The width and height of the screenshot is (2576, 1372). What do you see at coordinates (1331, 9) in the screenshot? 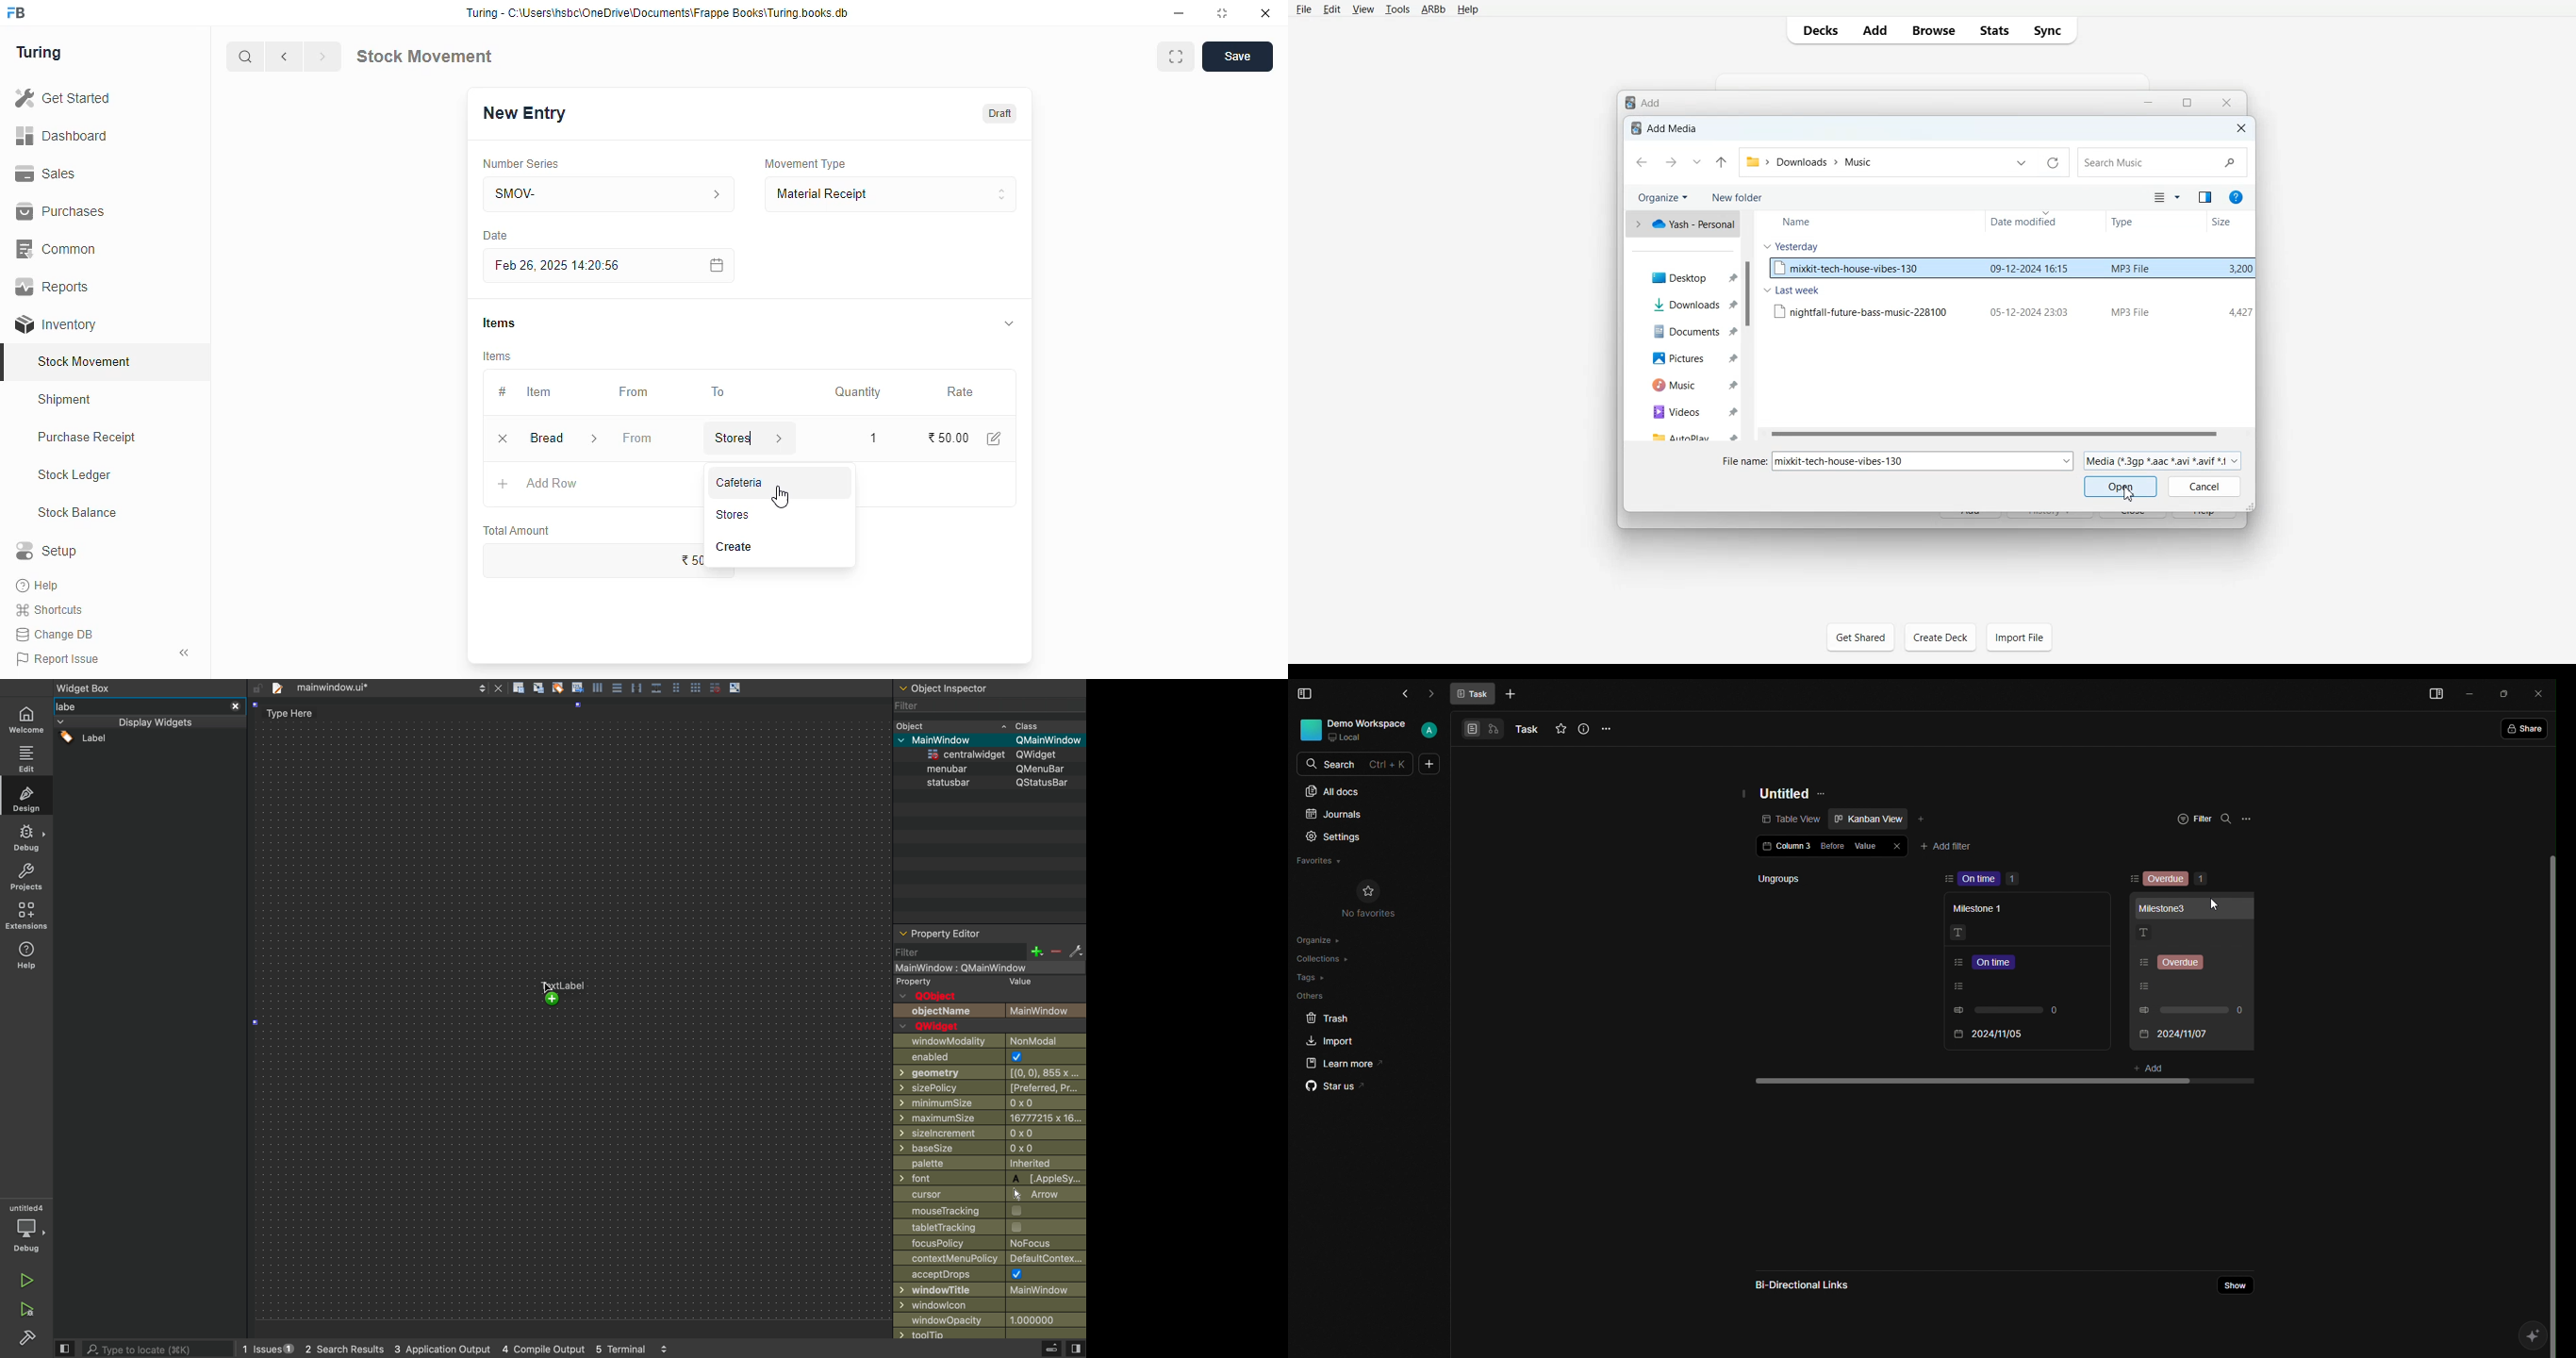
I see `Edit` at bounding box center [1331, 9].